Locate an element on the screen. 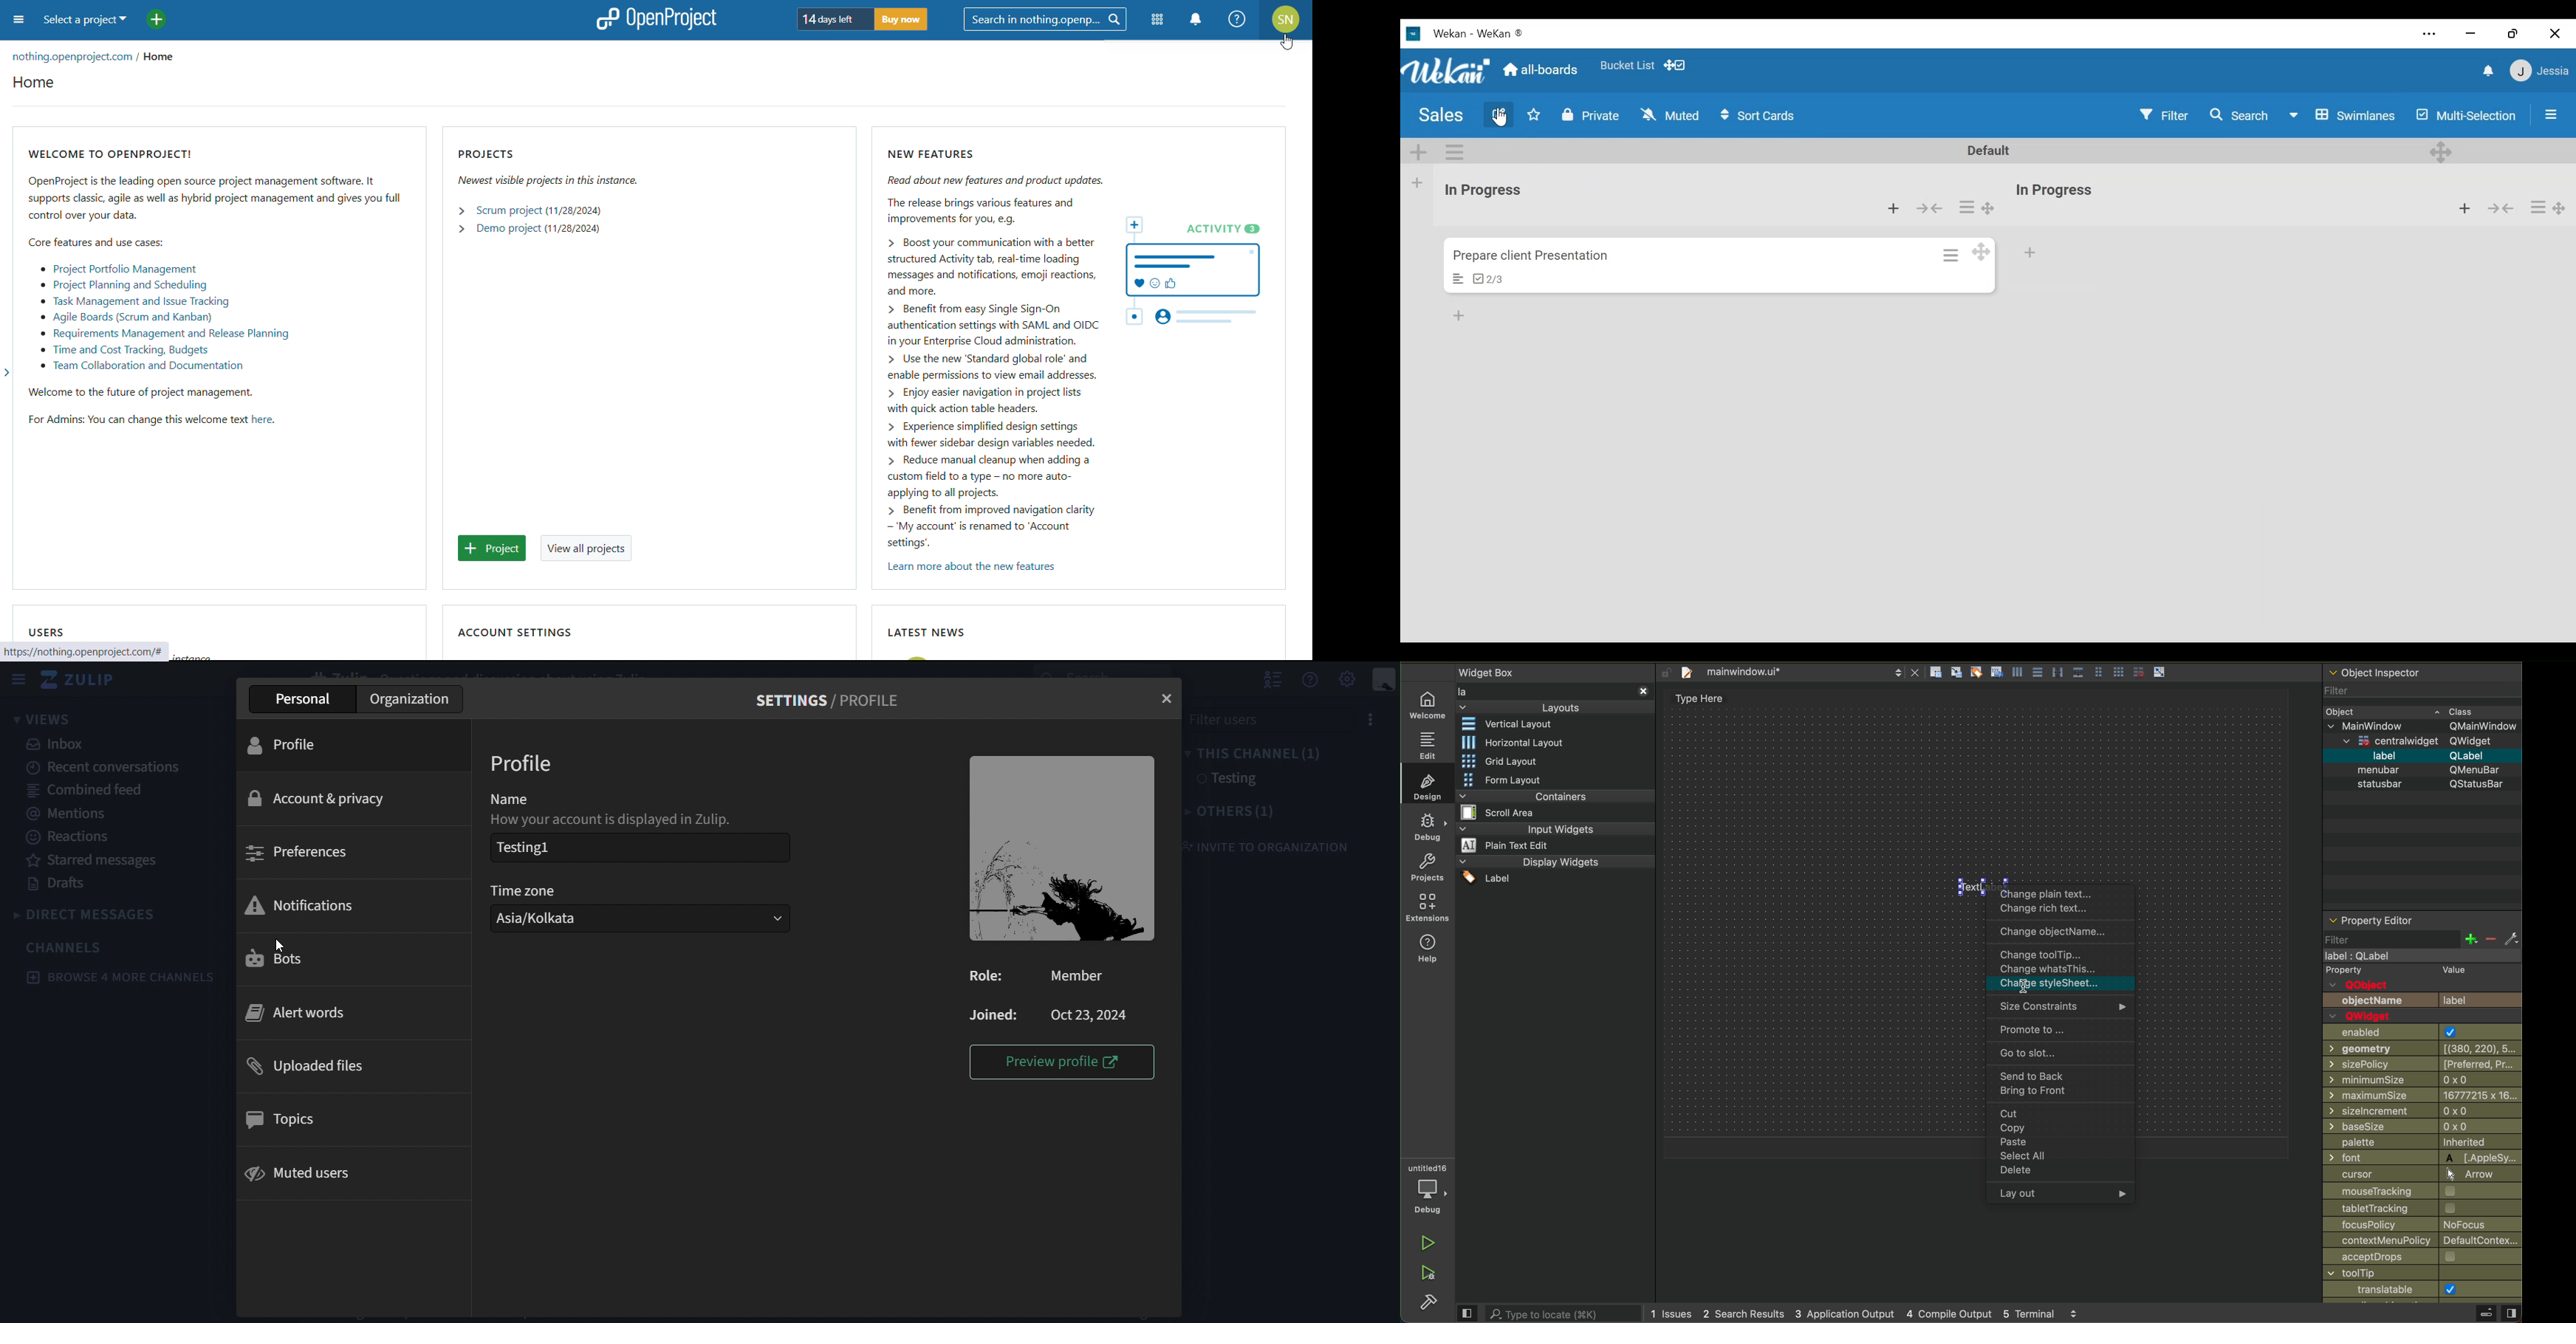 This screenshot has width=2576, height=1344. Role is located at coordinates (987, 977).